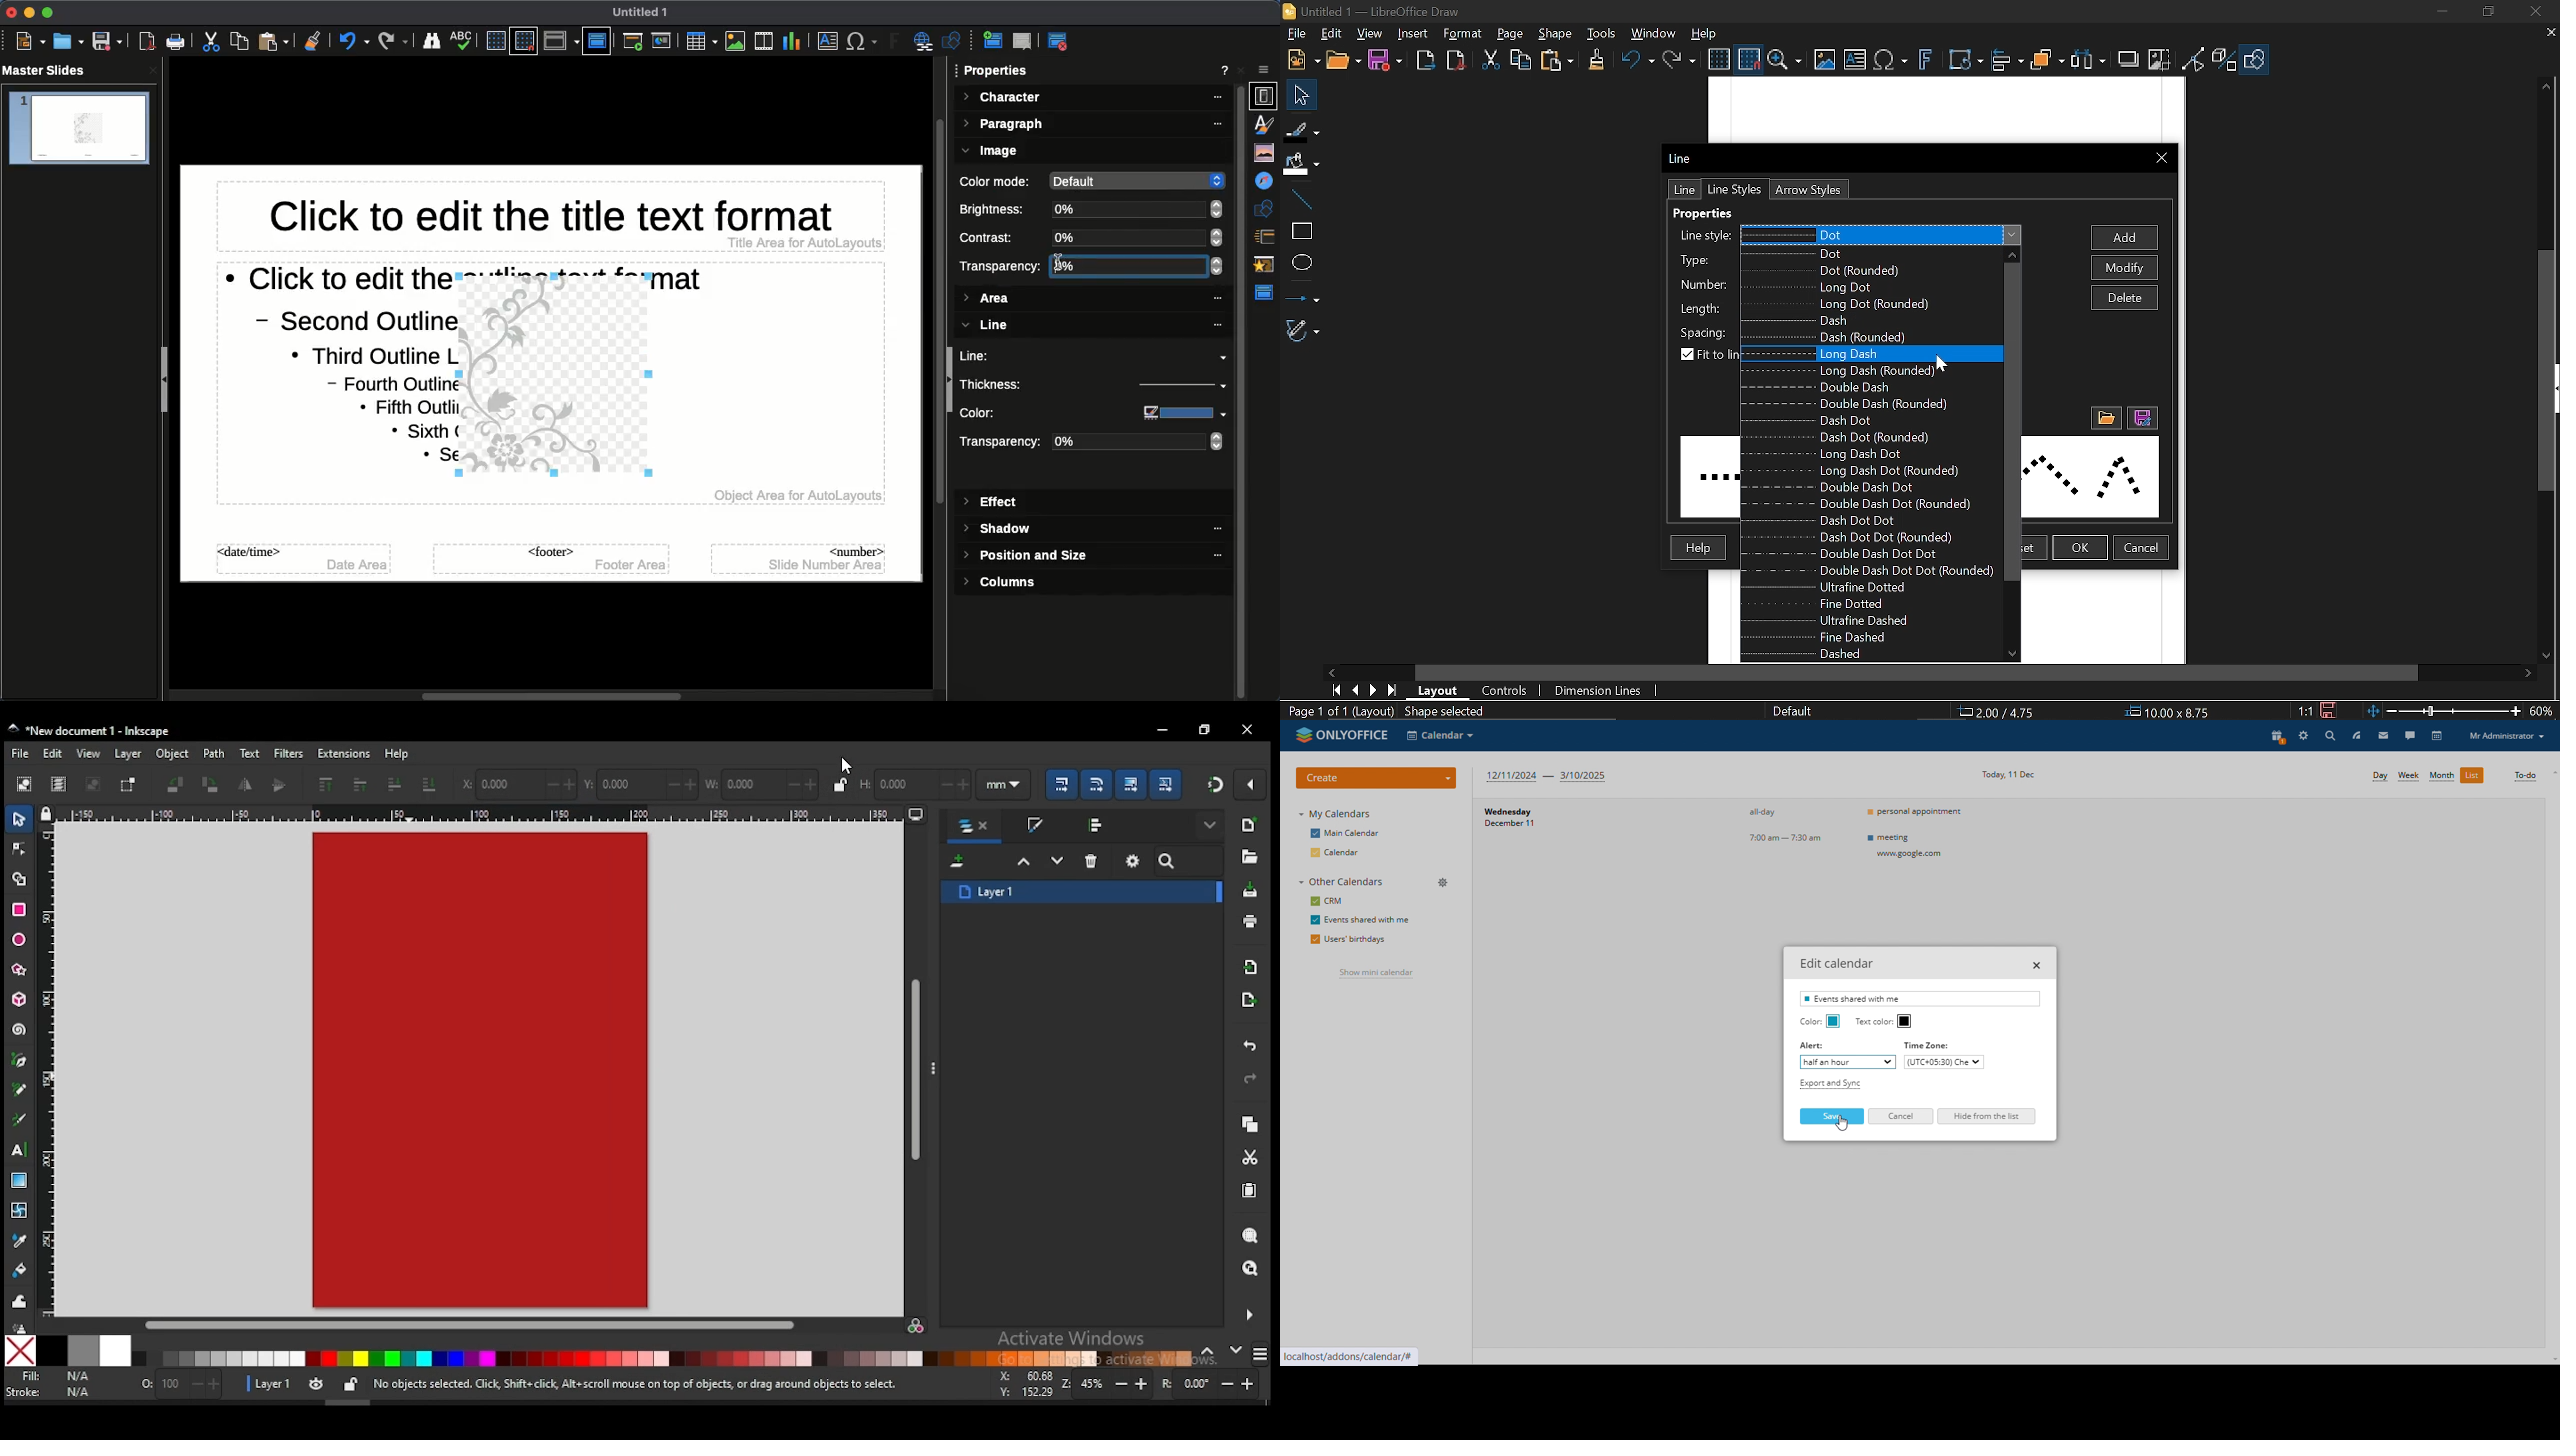 The image size is (2576, 1456). What do you see at coordinates (1209, 530) in the screenshot?
I see `""` at bounding box center [1209, 530].